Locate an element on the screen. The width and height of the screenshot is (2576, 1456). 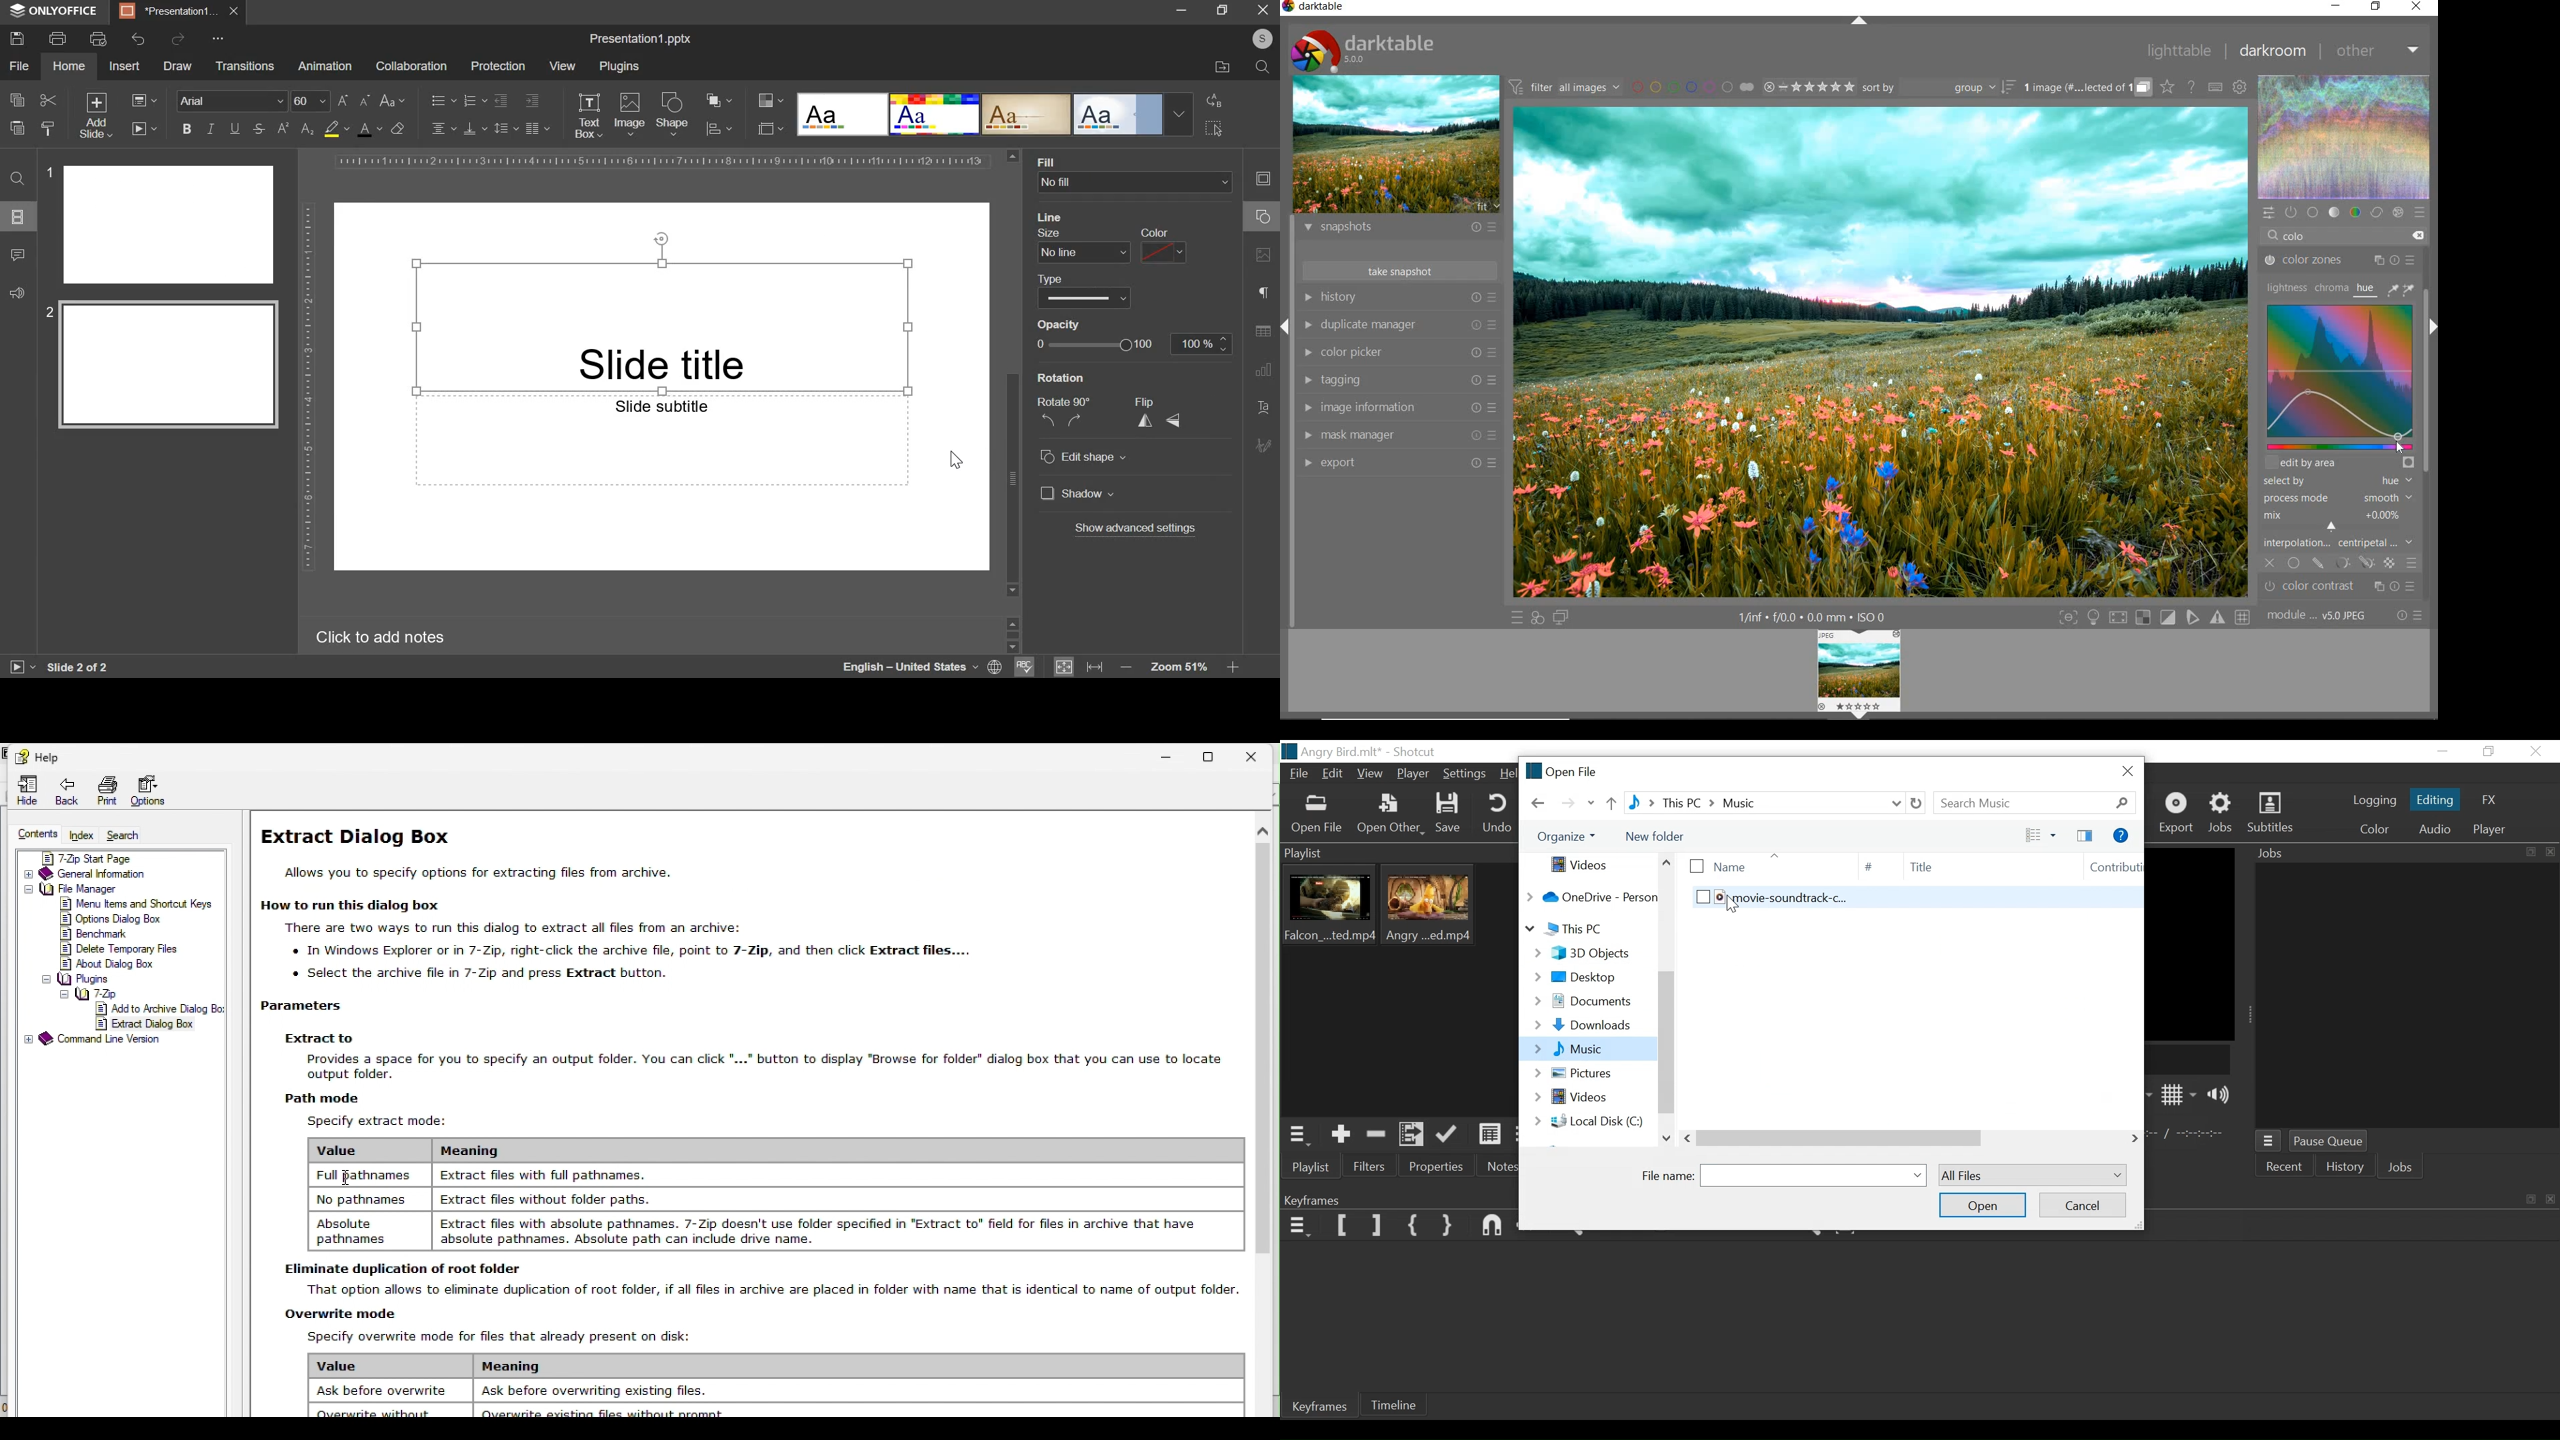
Vertical Scroll bar  is located at coordinates (1665, 1041).